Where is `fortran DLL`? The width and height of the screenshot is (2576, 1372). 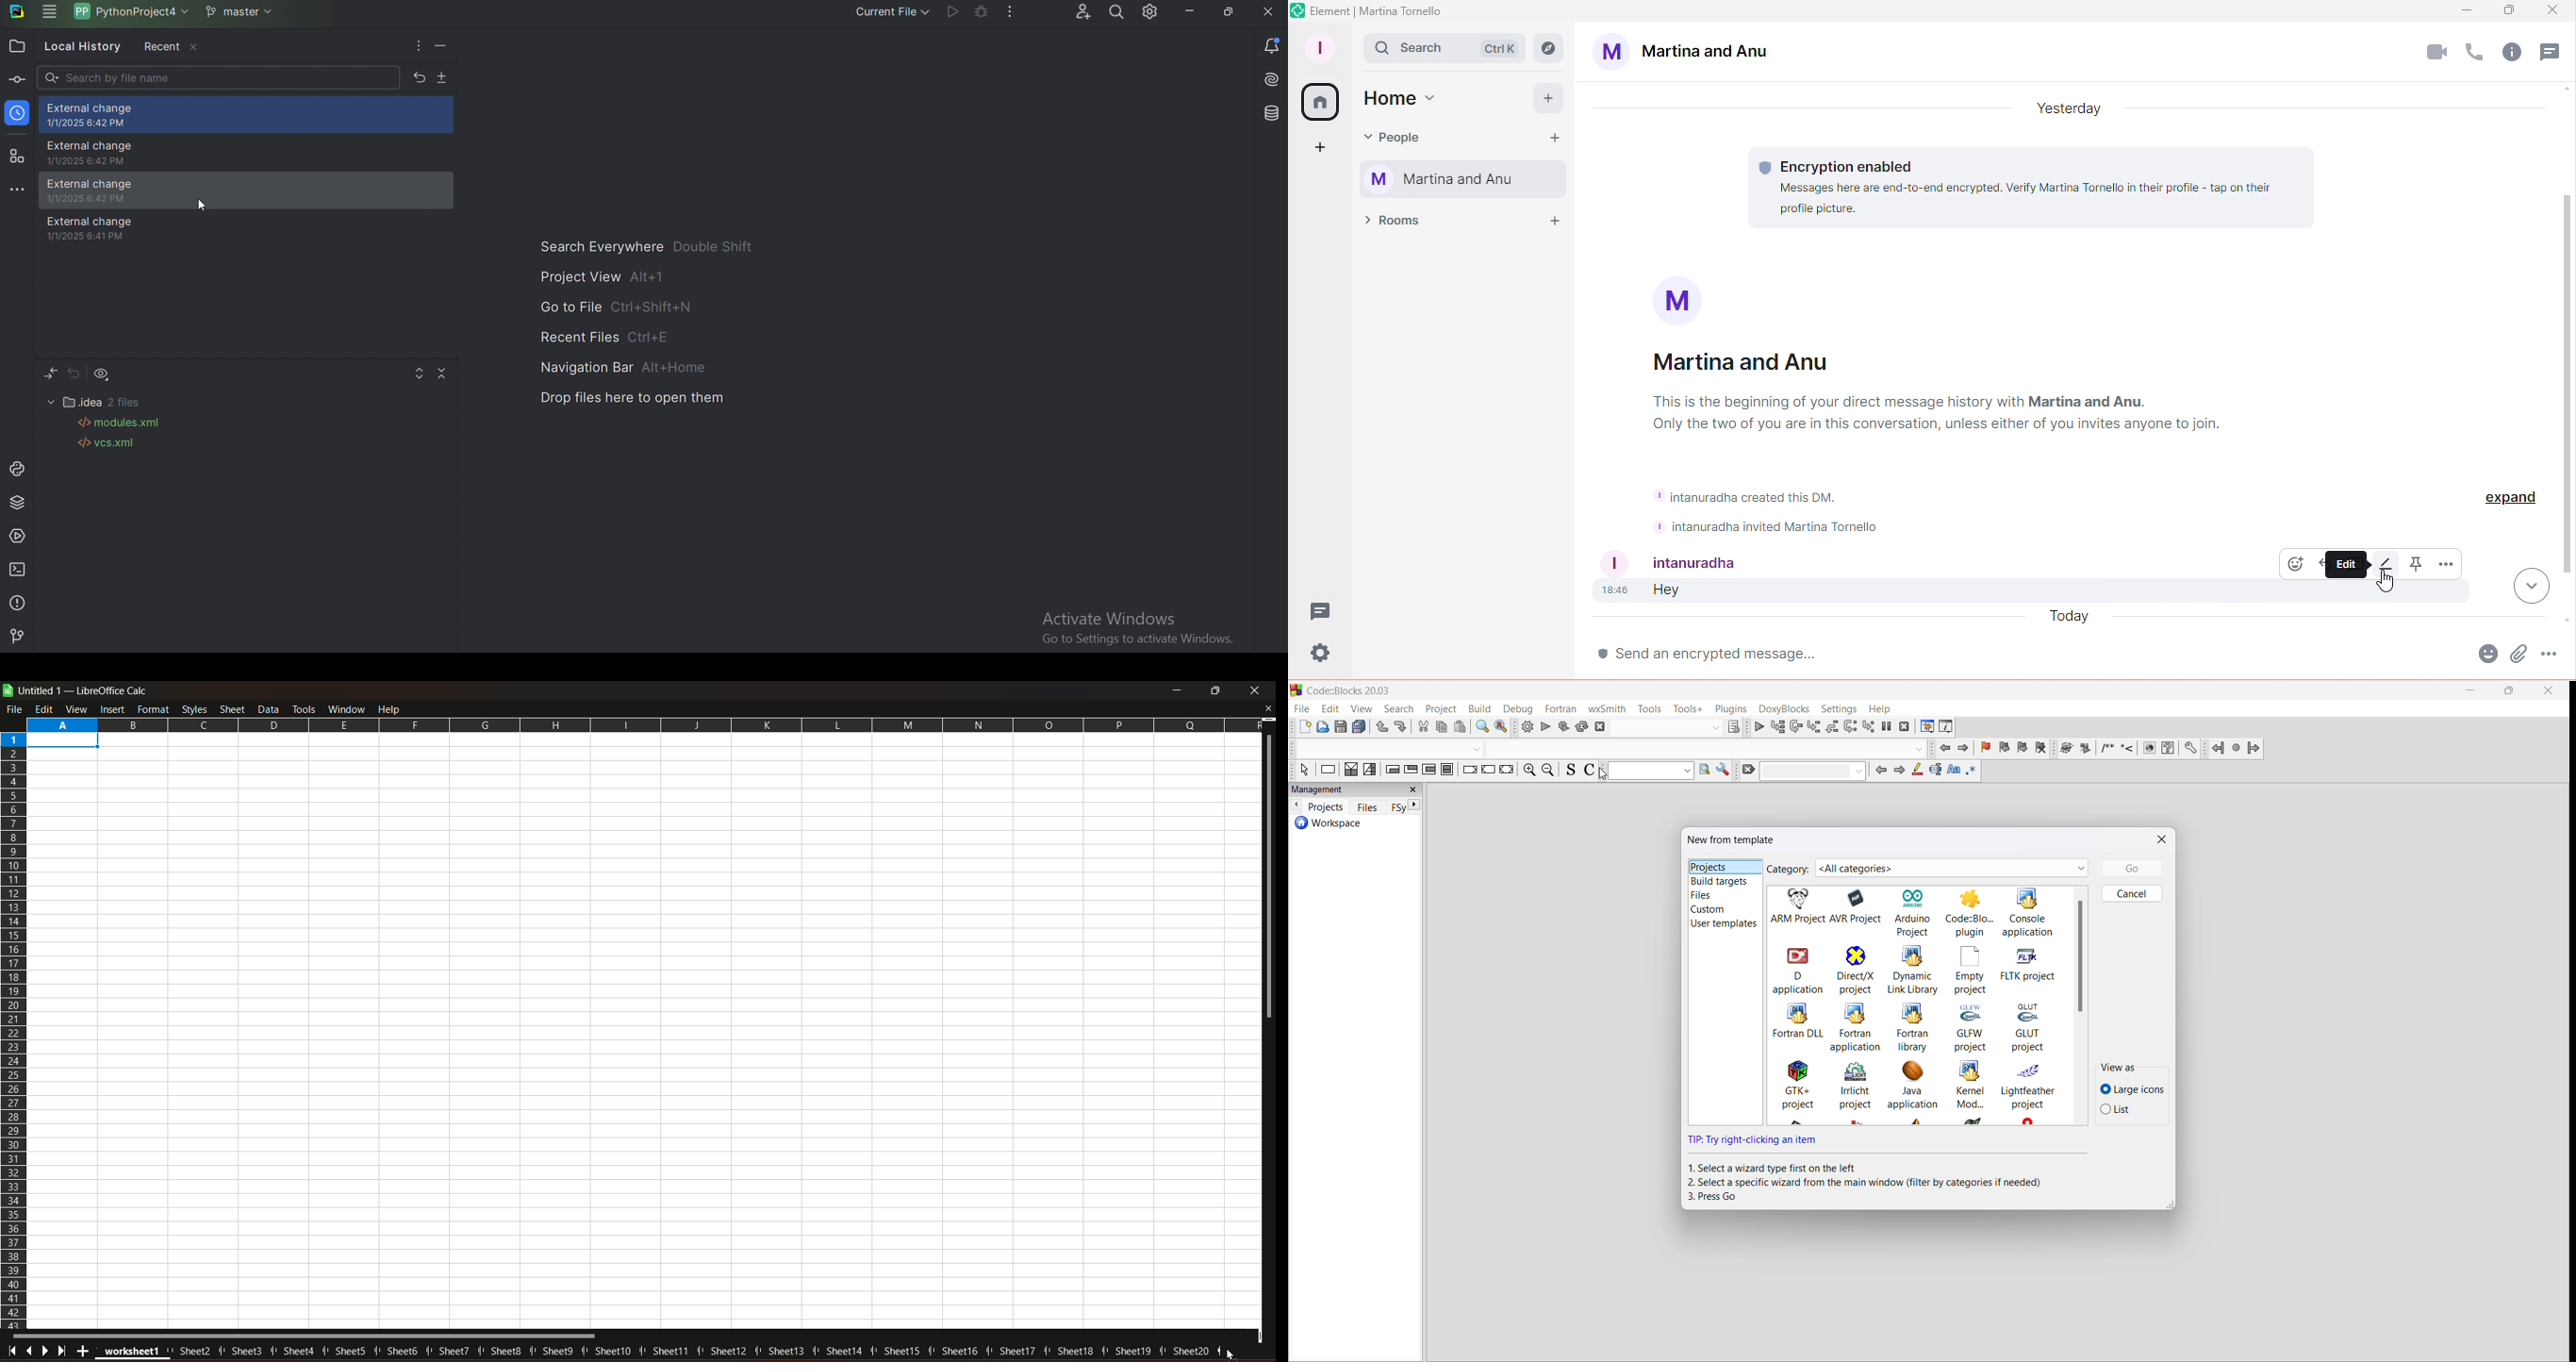
fortran DLL is located at coordinates (1795, 1026).